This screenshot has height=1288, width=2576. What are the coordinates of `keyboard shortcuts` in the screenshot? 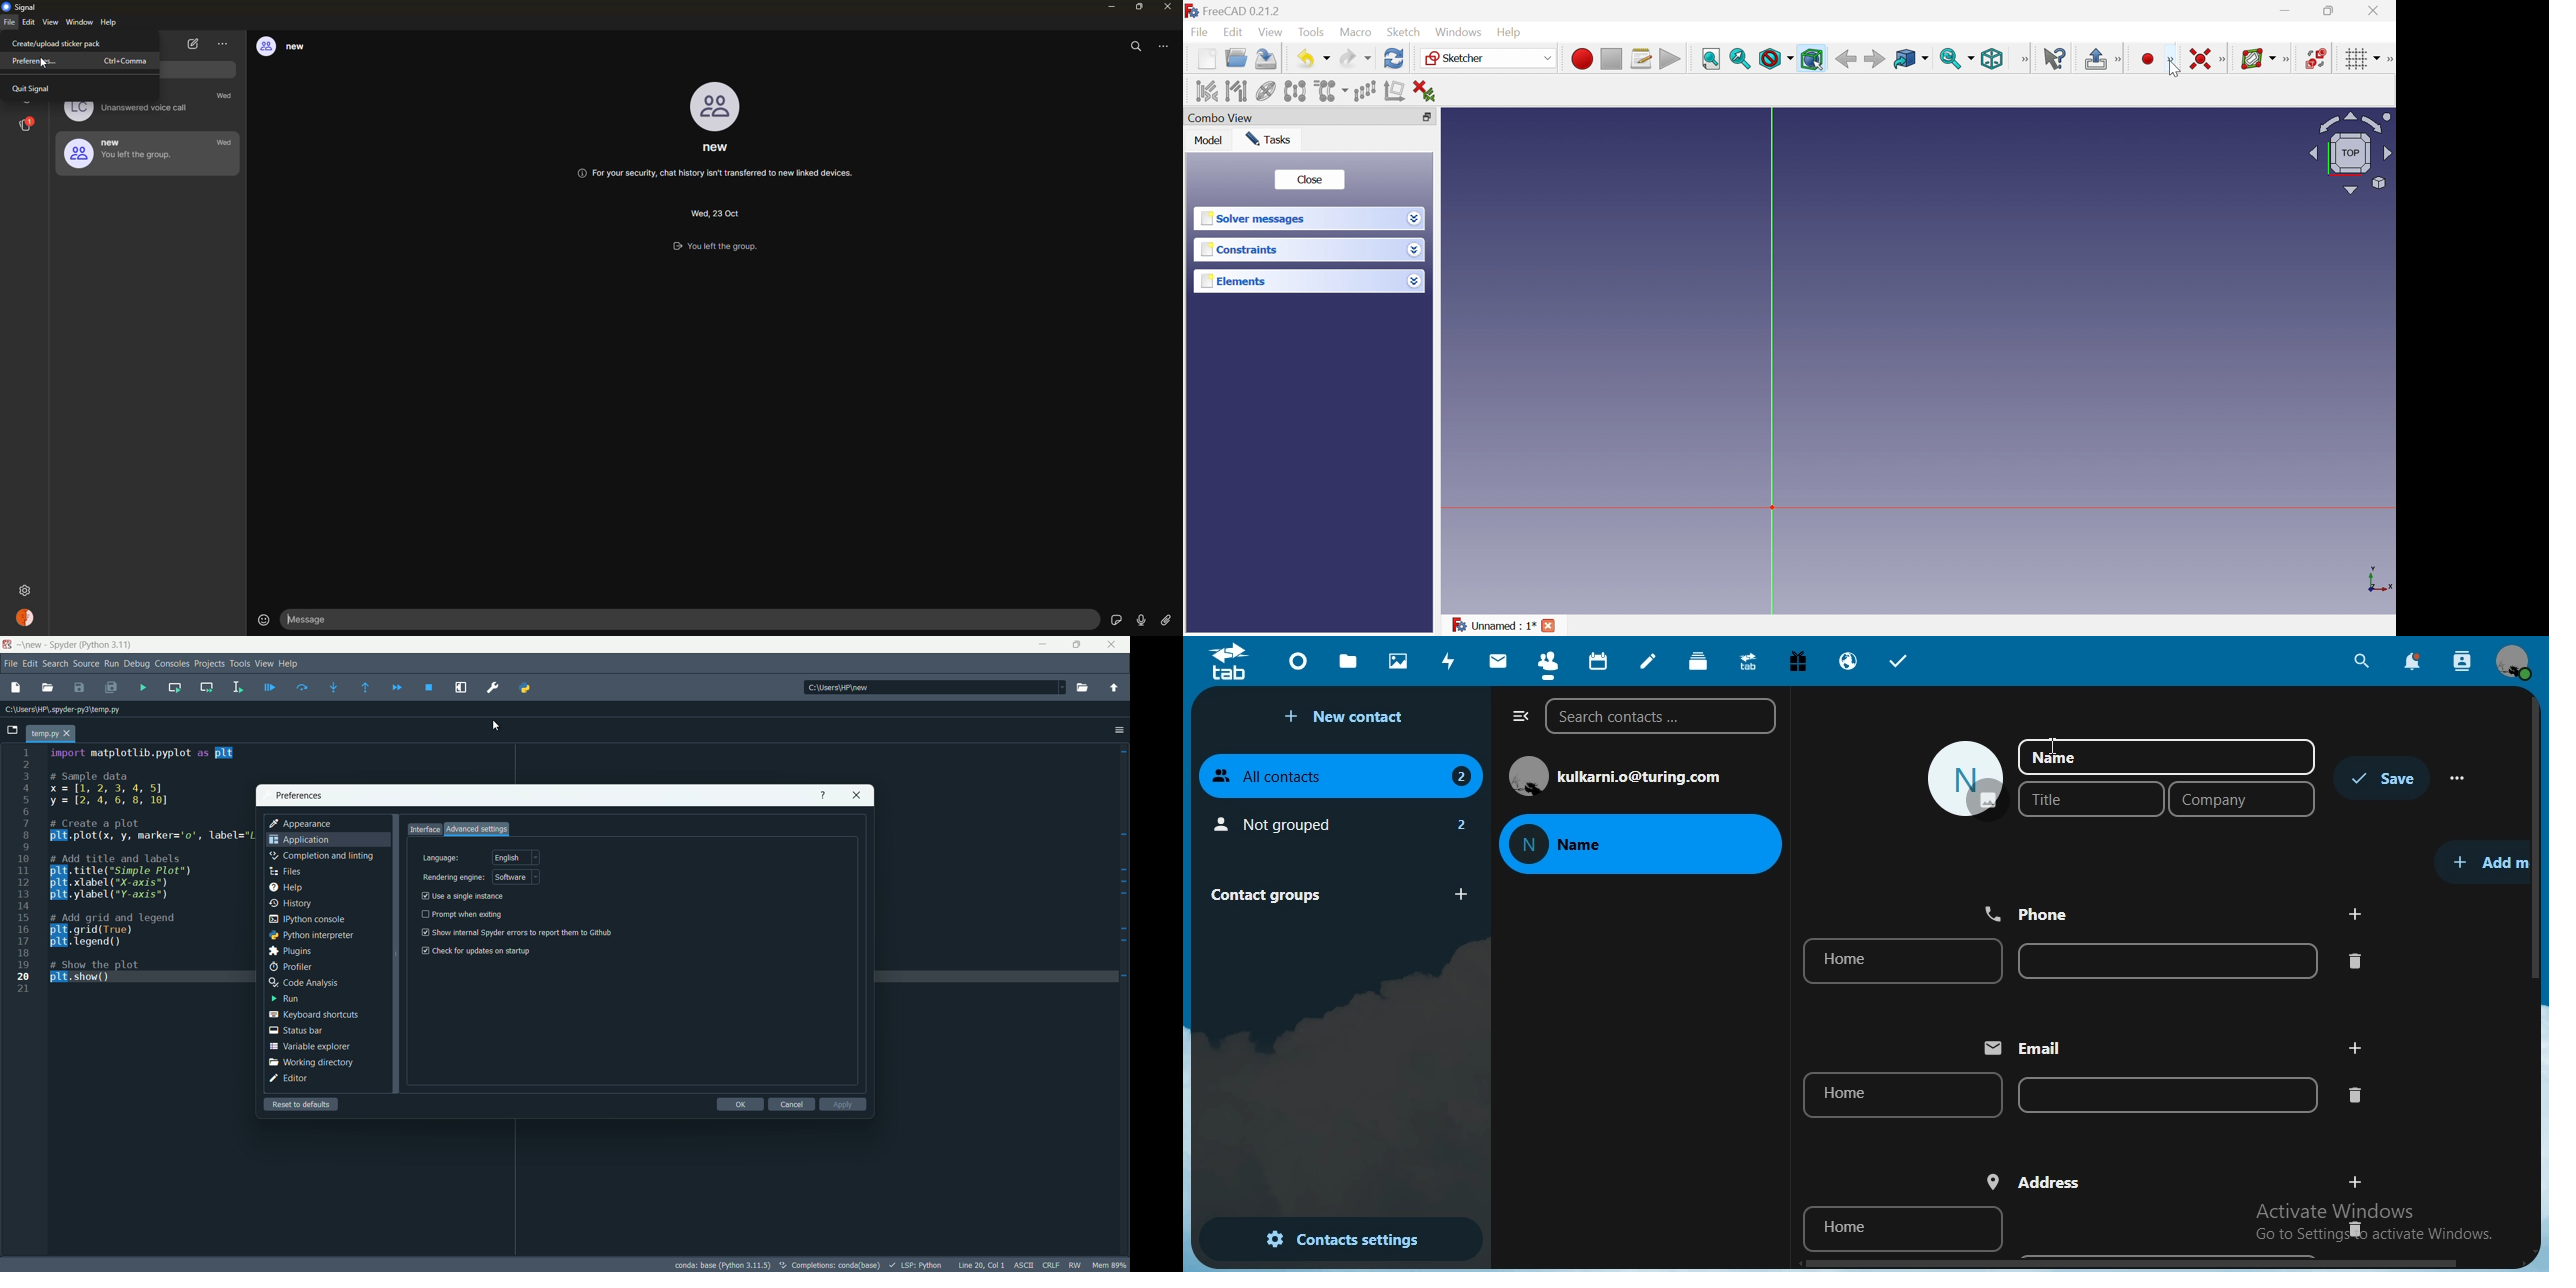 It's located at (314, 1014).